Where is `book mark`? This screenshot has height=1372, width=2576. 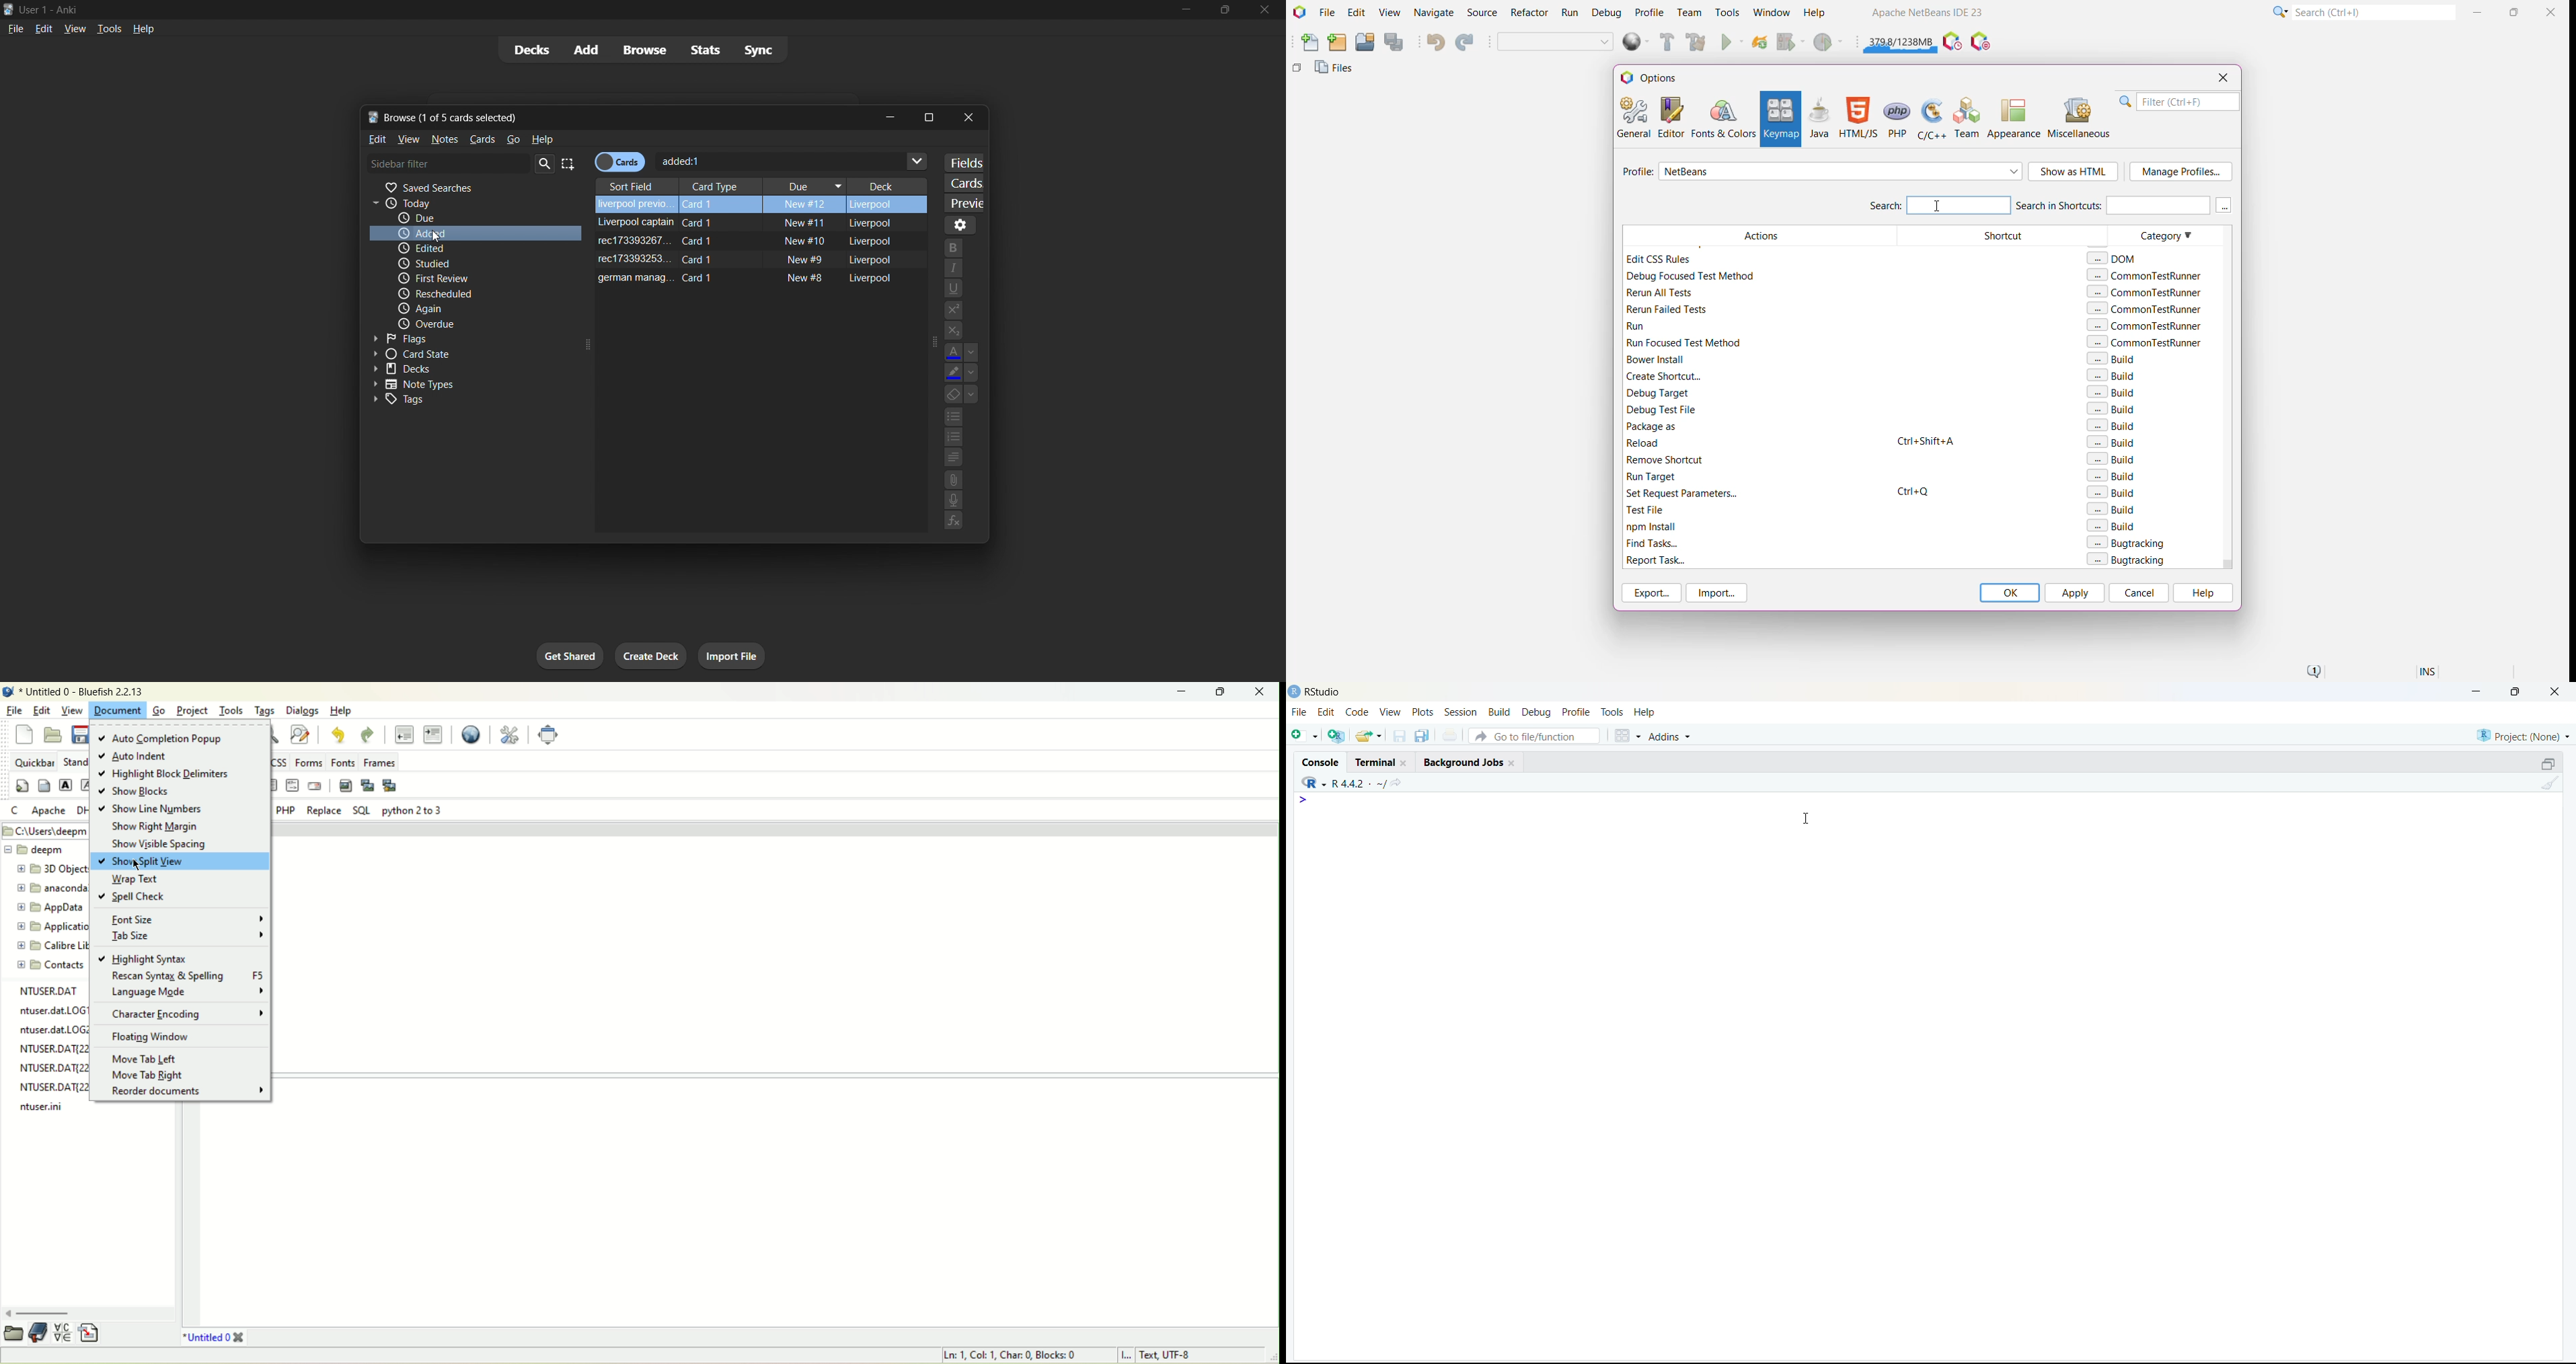 book mark is located at coordinates (39, 1333).